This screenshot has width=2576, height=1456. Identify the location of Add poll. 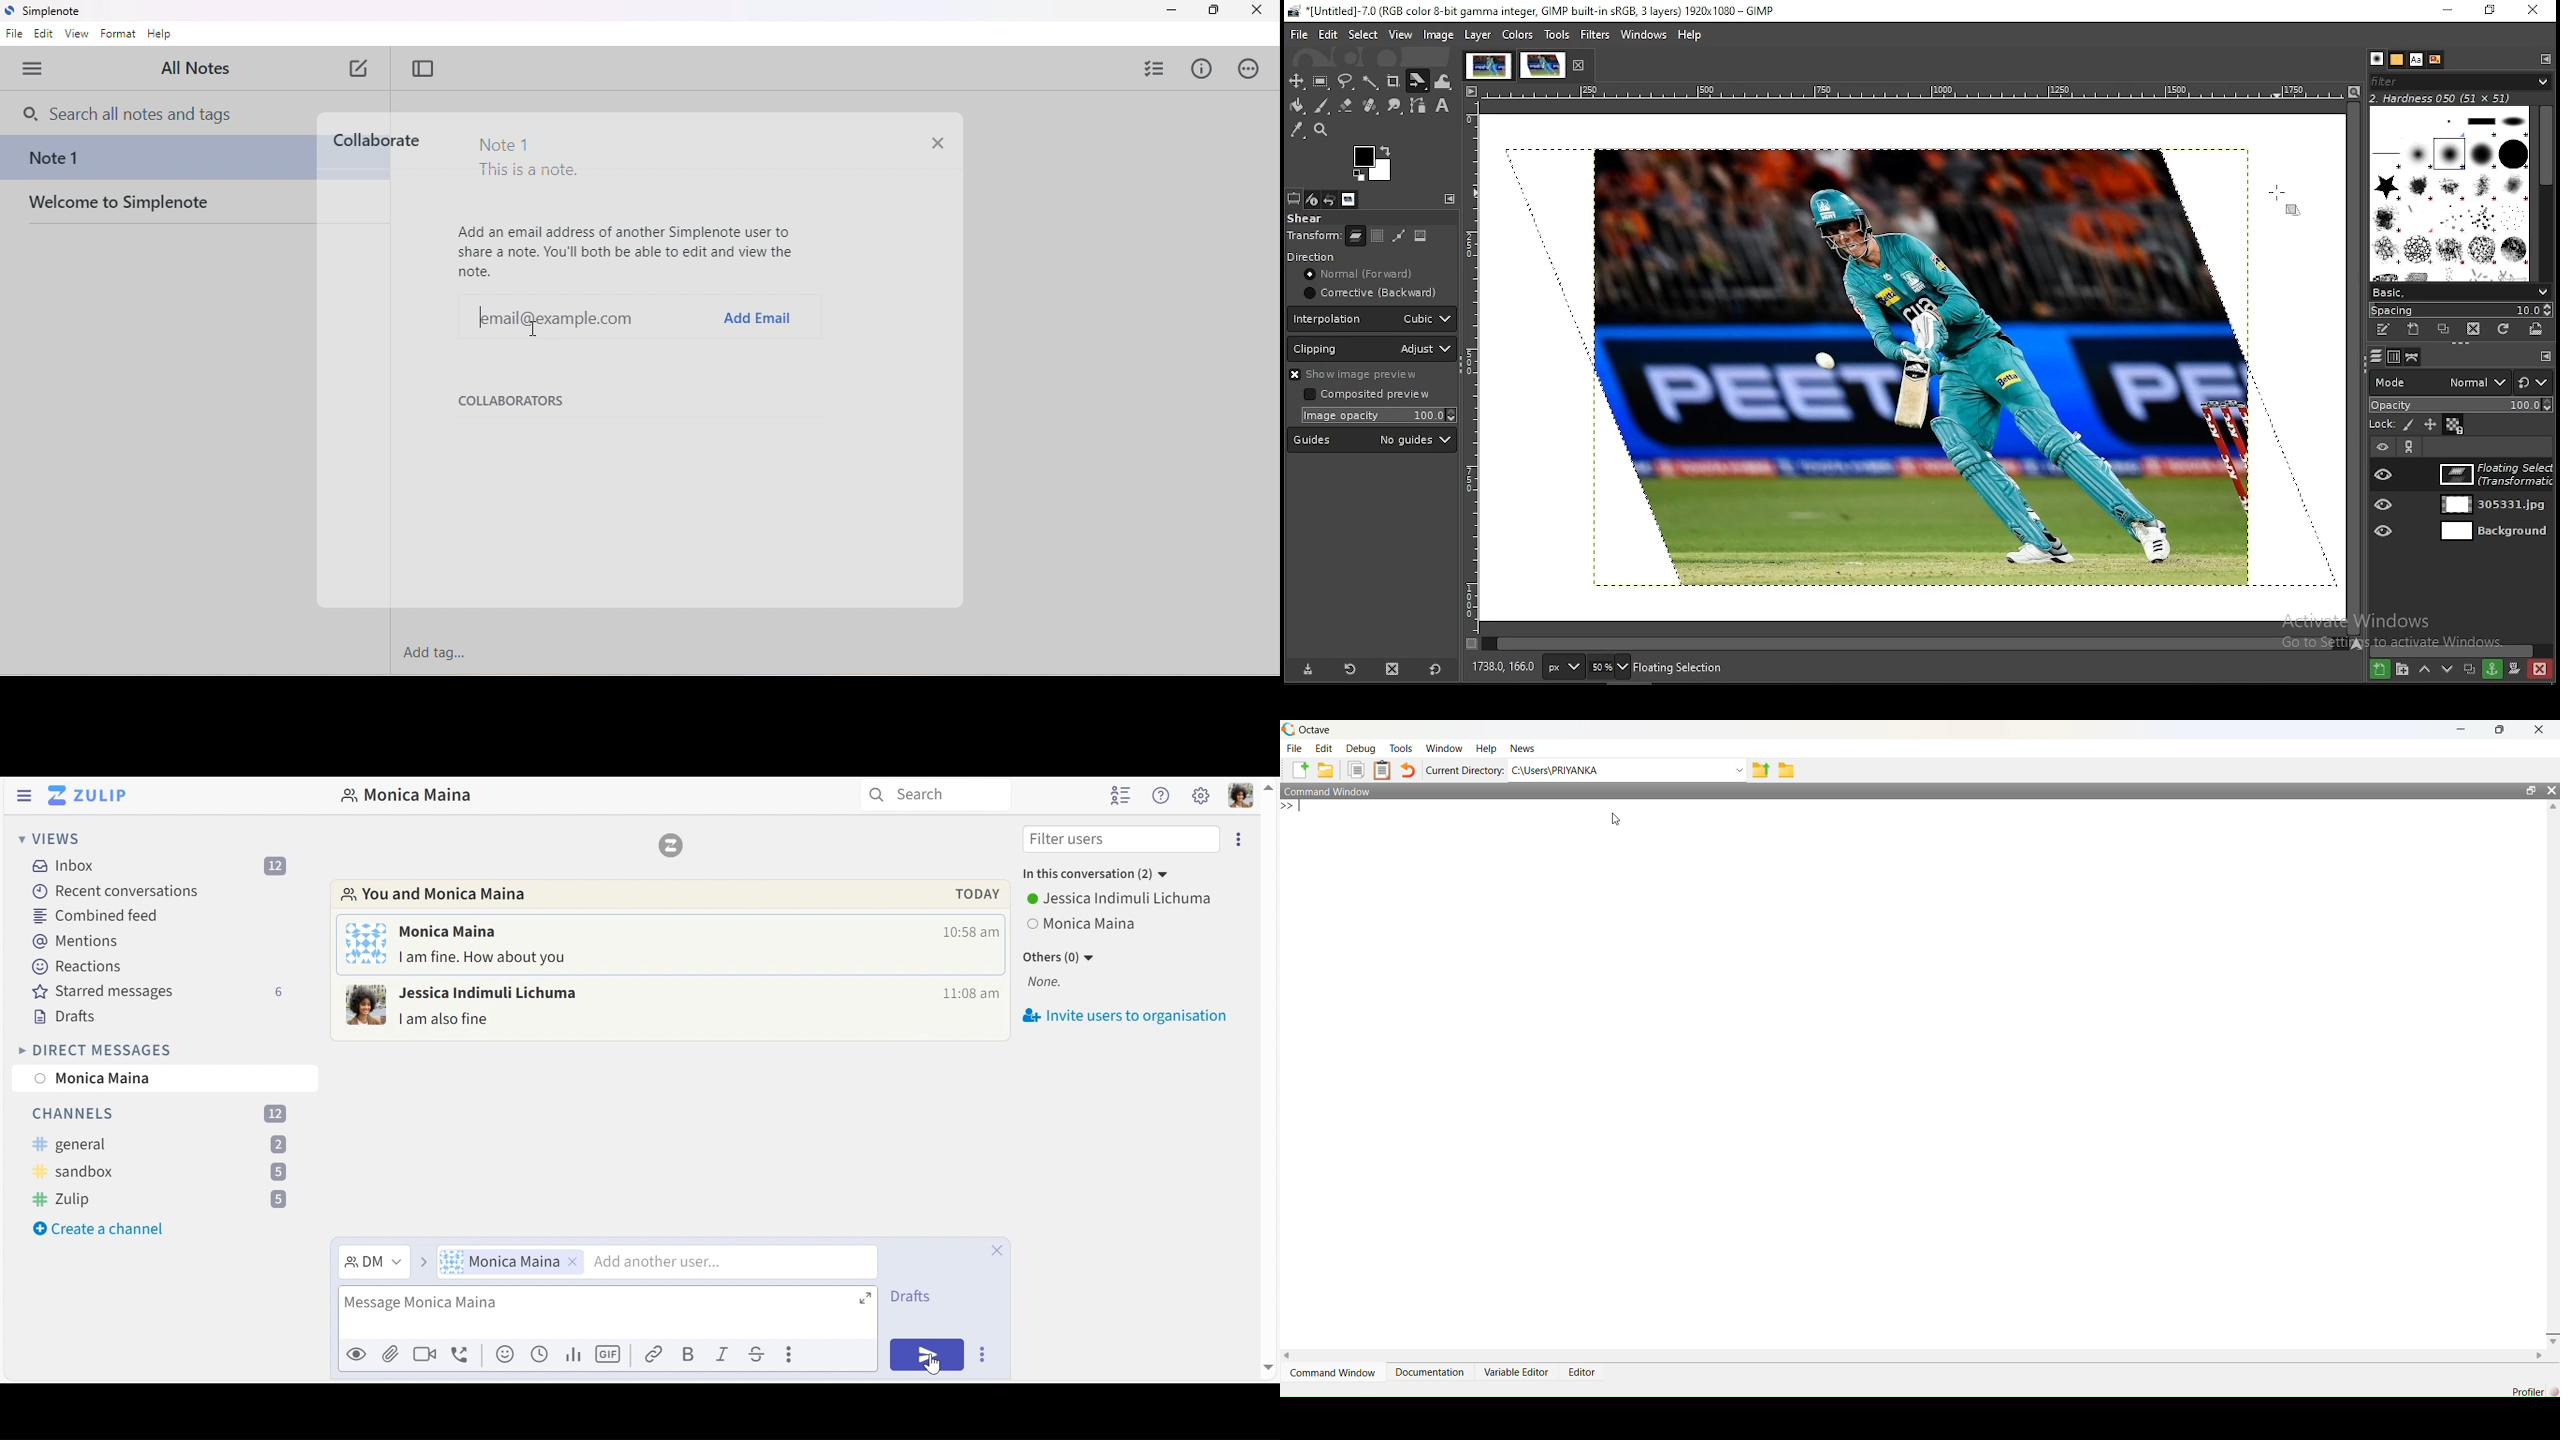
(575, 1356).